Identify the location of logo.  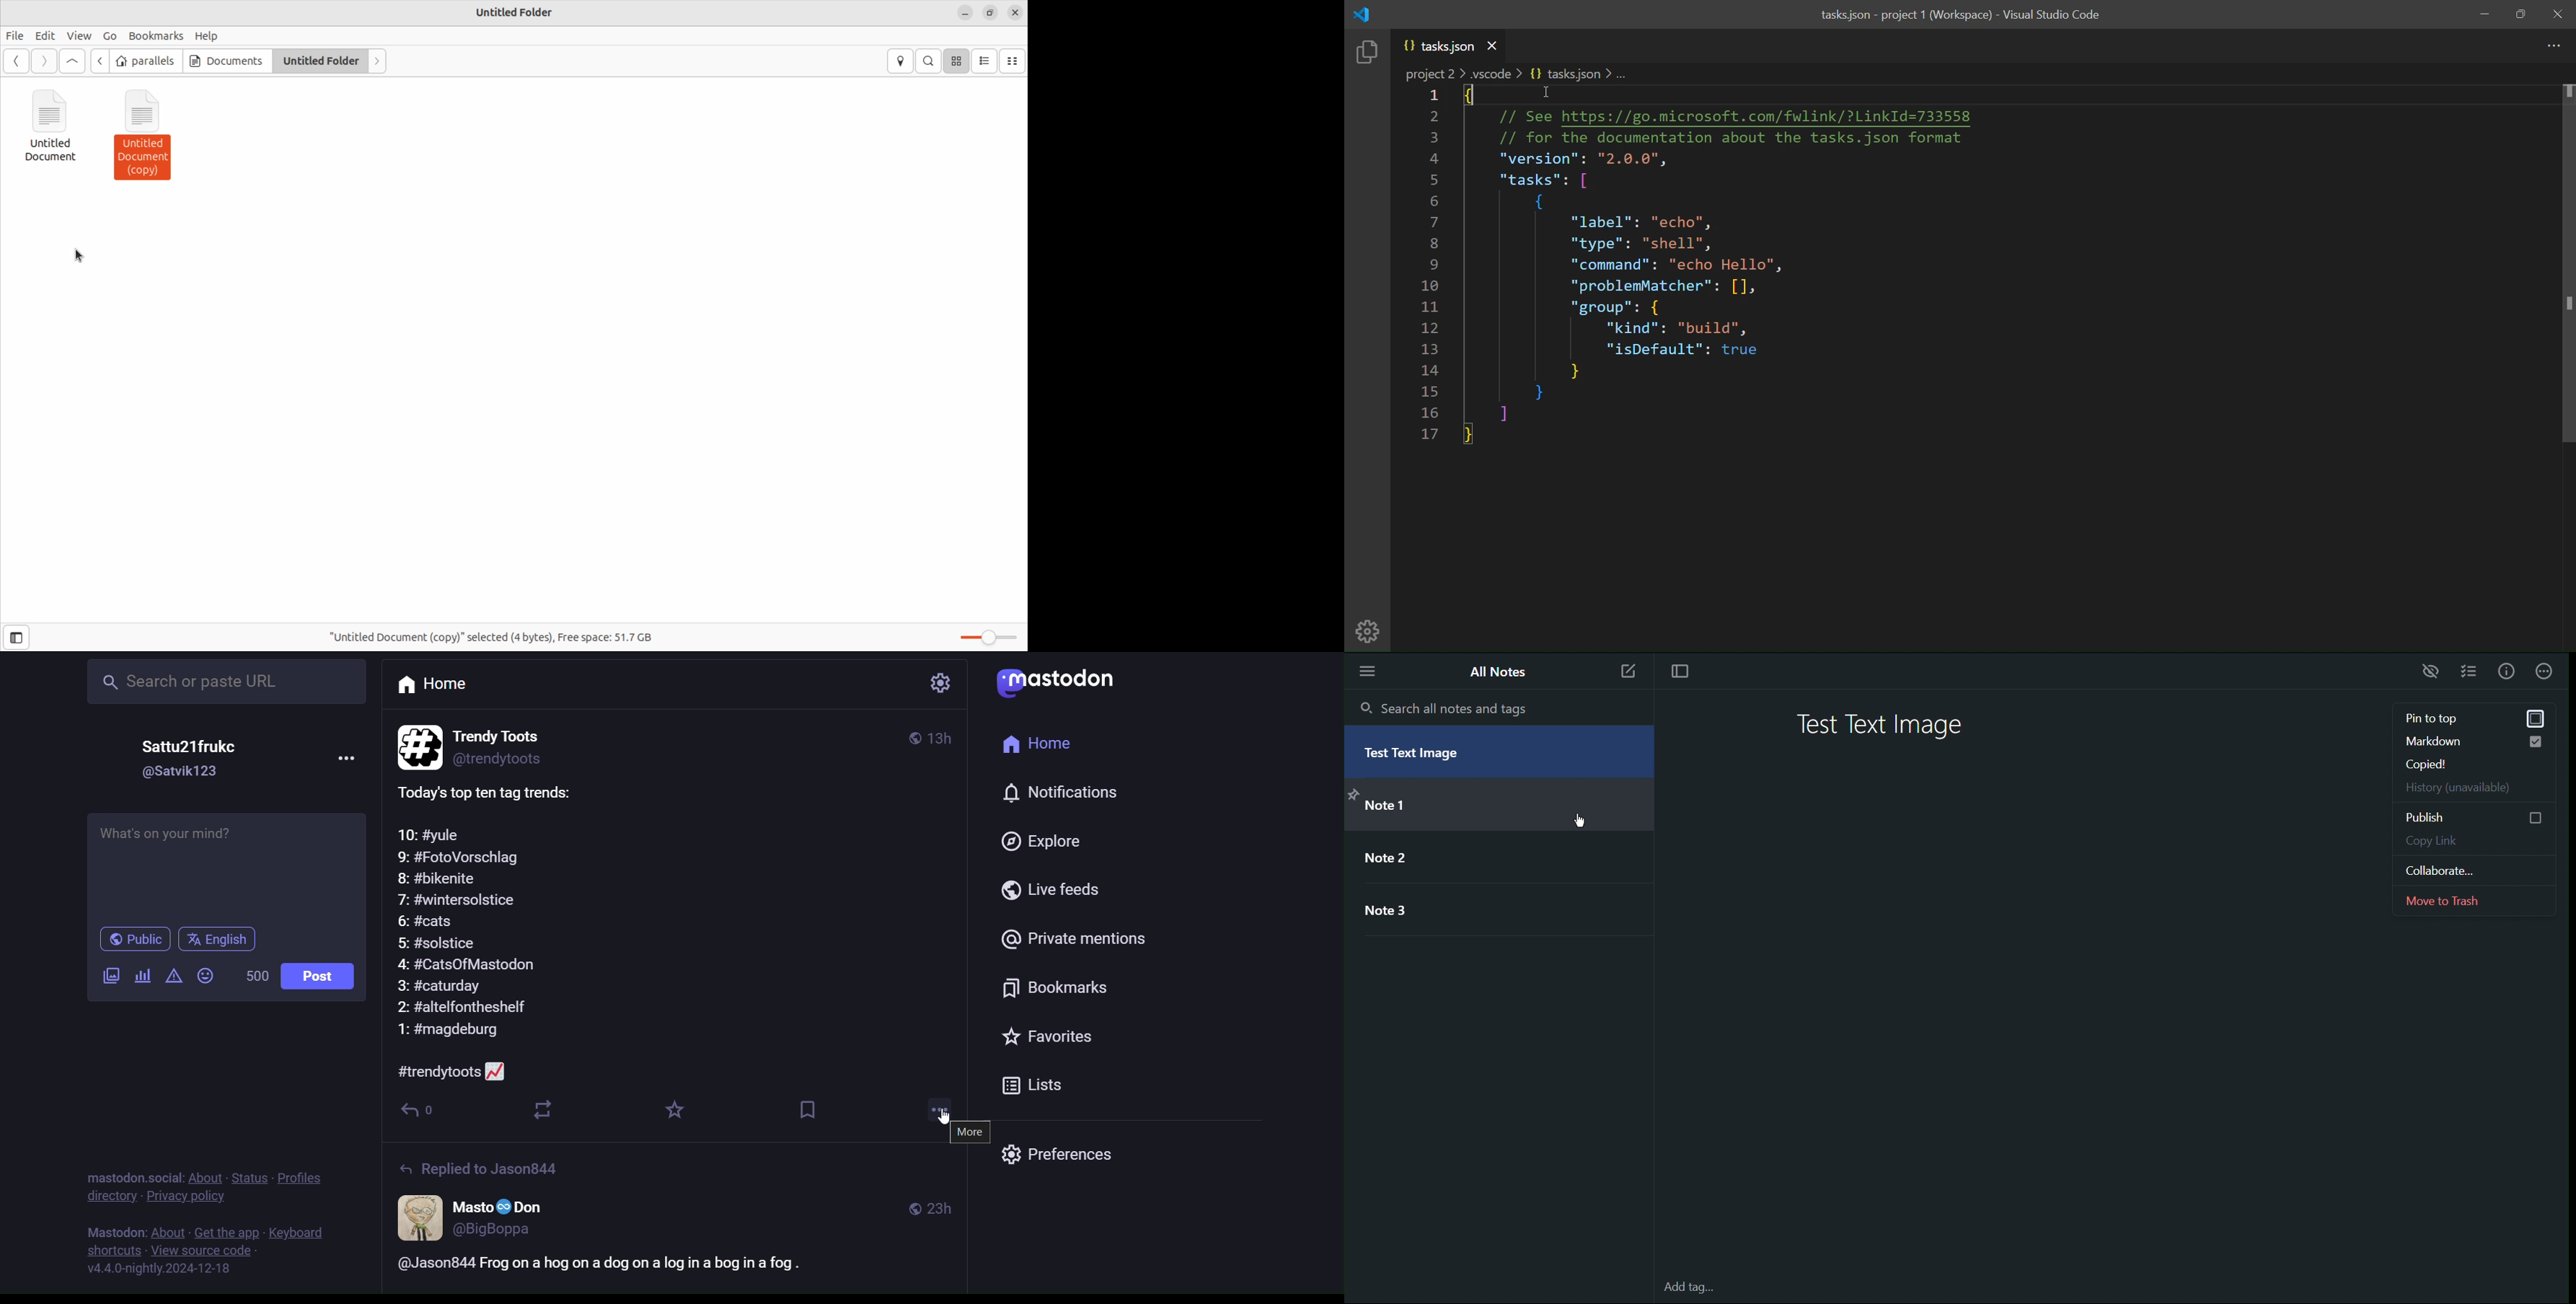
(1066, 685).